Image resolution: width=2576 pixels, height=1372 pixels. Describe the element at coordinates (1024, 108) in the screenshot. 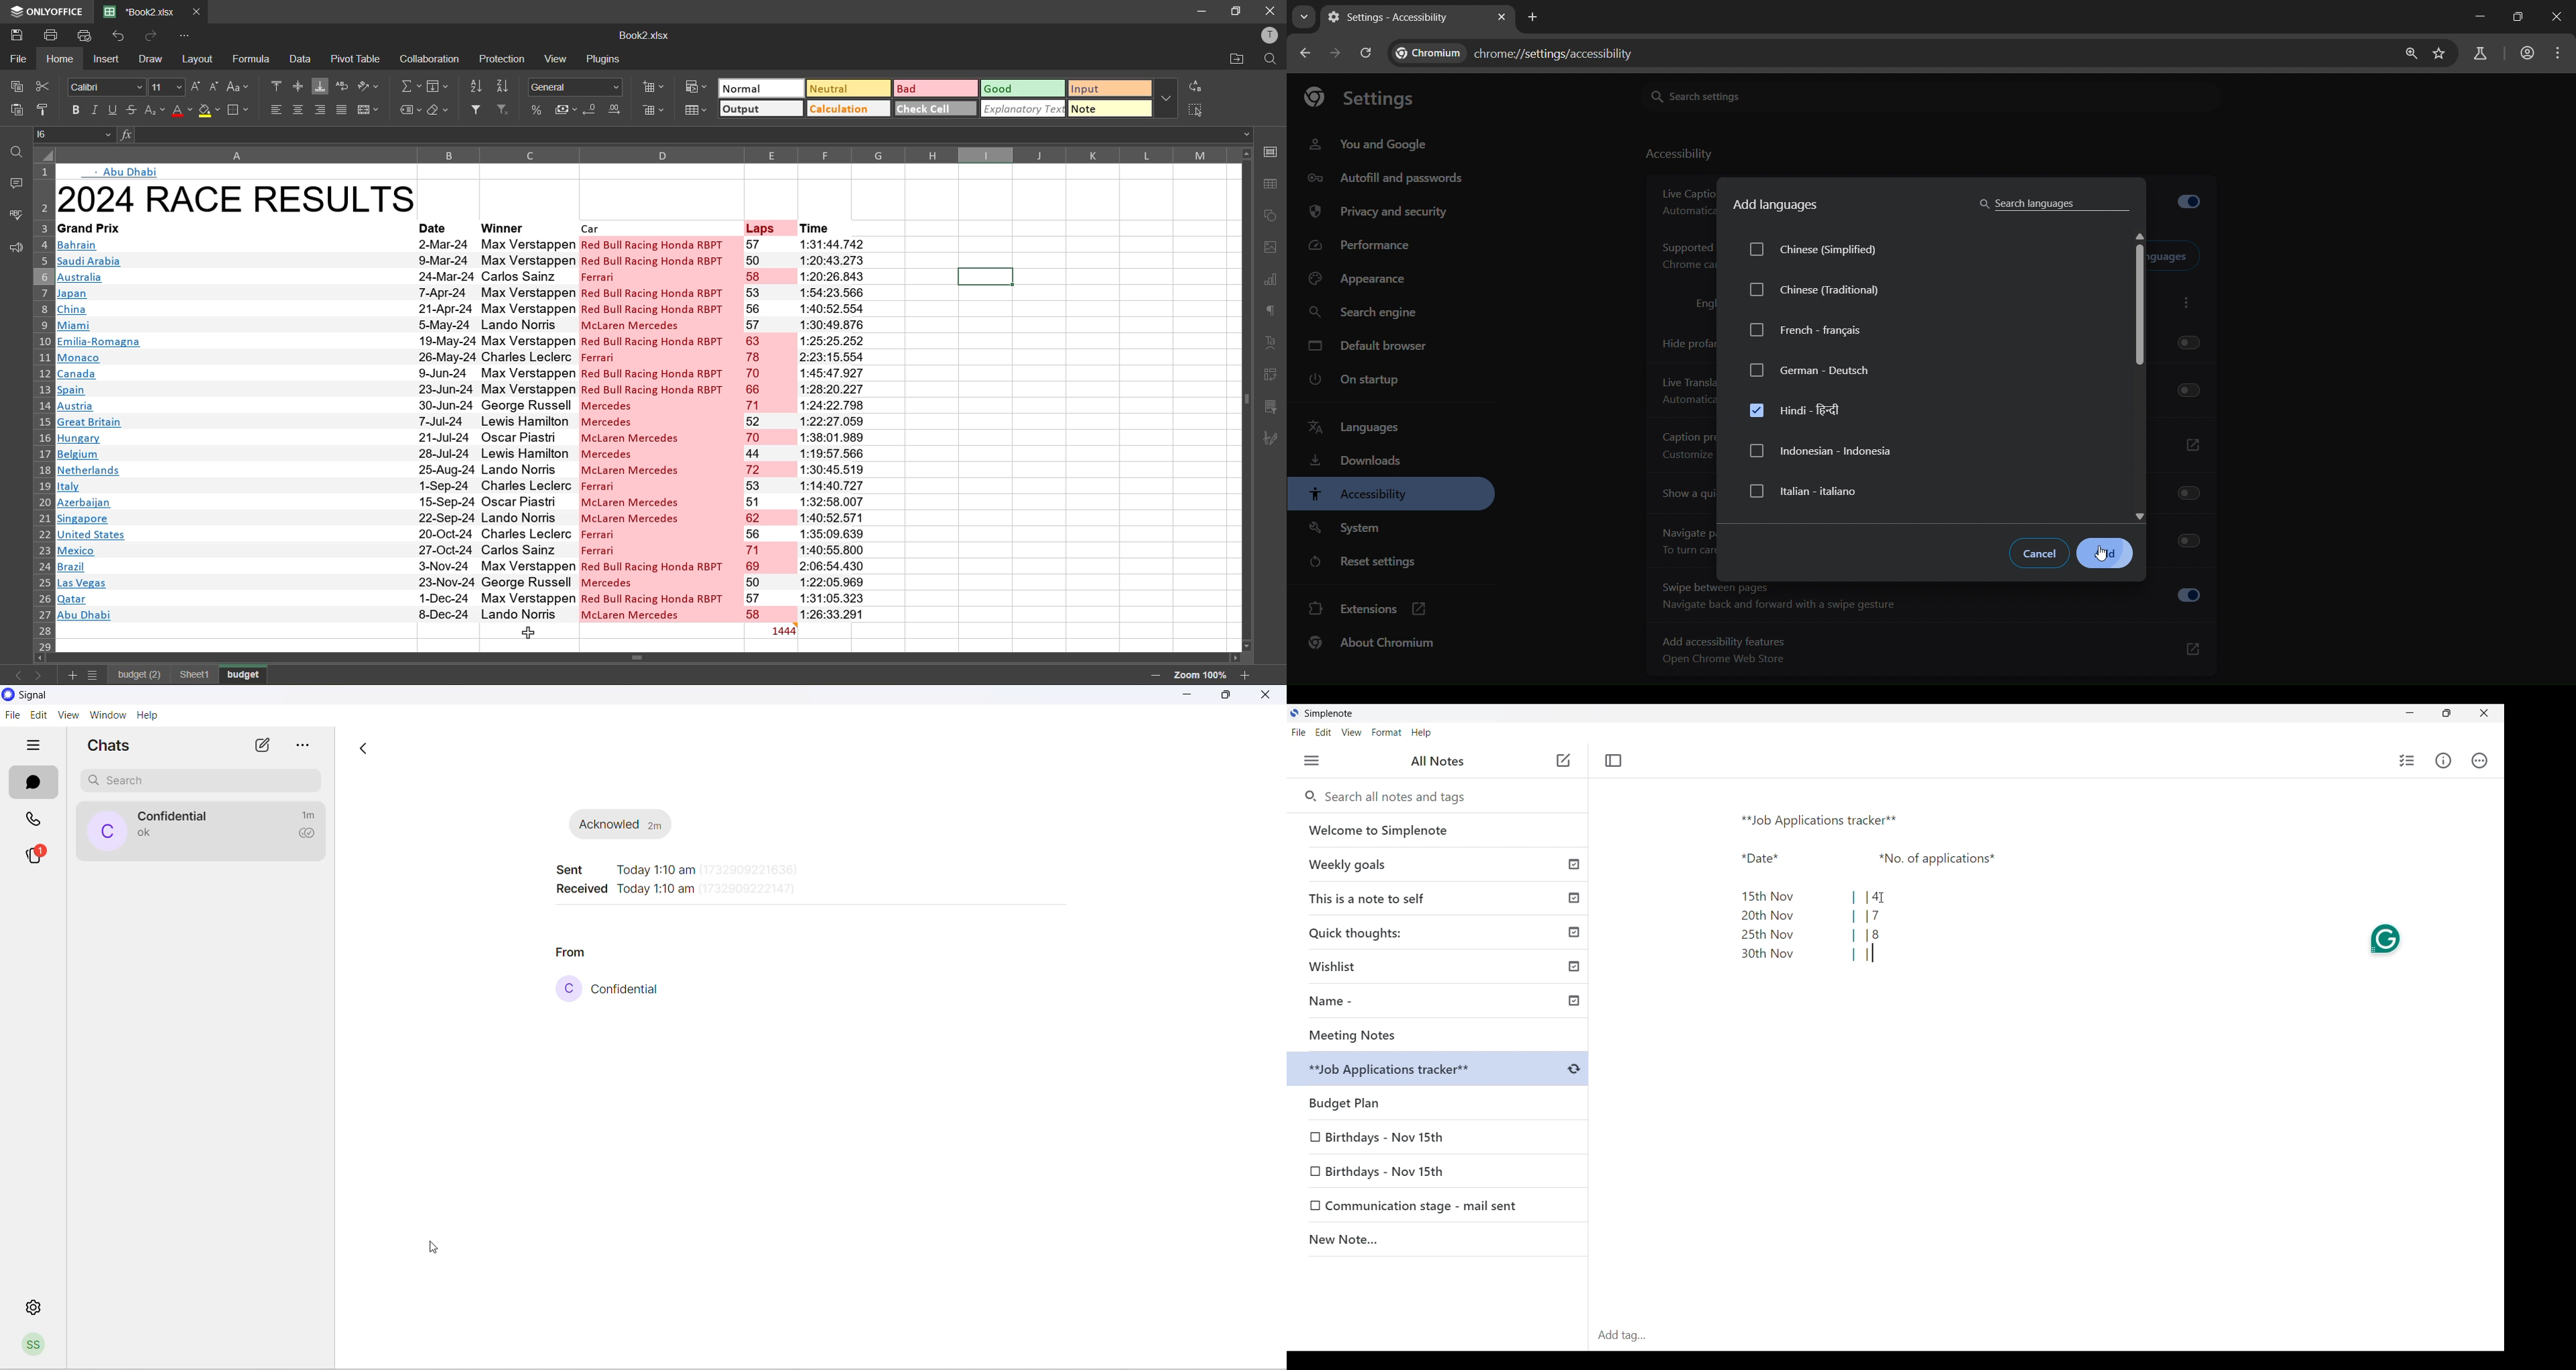

I see `explanatory text` at that location.